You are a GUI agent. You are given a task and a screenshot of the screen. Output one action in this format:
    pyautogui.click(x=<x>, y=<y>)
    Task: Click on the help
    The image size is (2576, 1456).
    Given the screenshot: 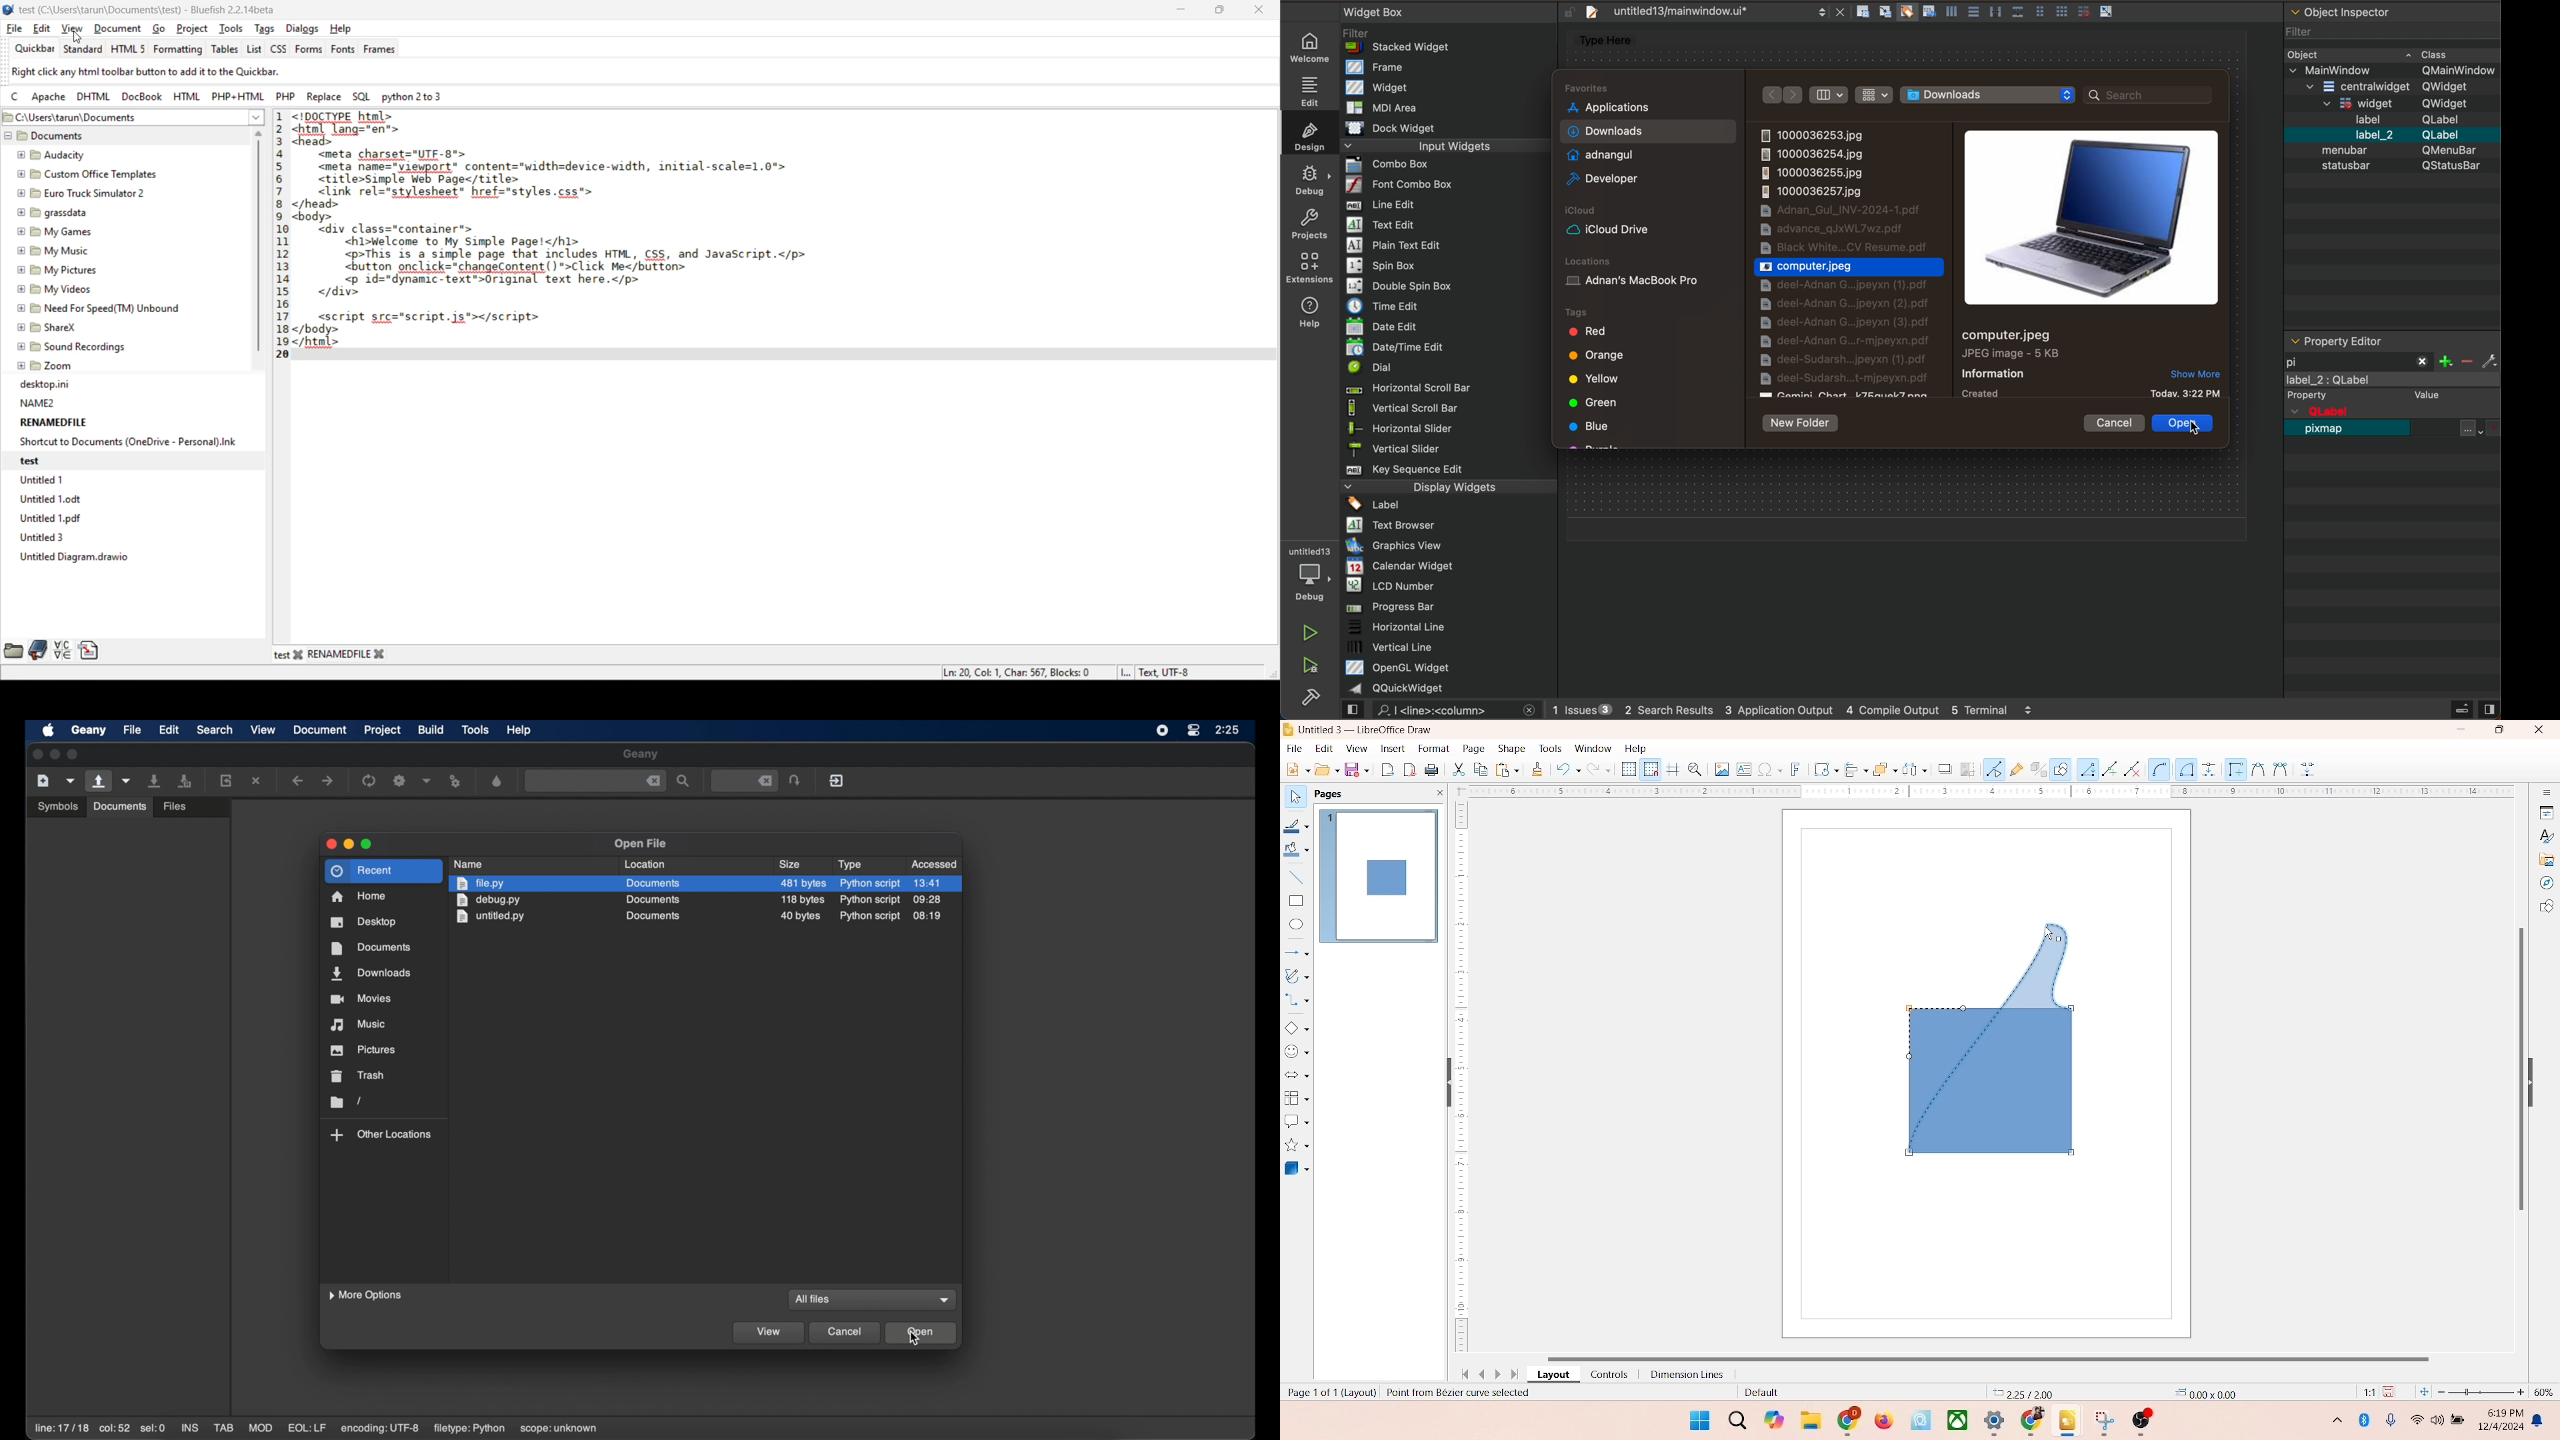 What is the action you would take?
    pyautogui.click(x=1314, y=310)
    